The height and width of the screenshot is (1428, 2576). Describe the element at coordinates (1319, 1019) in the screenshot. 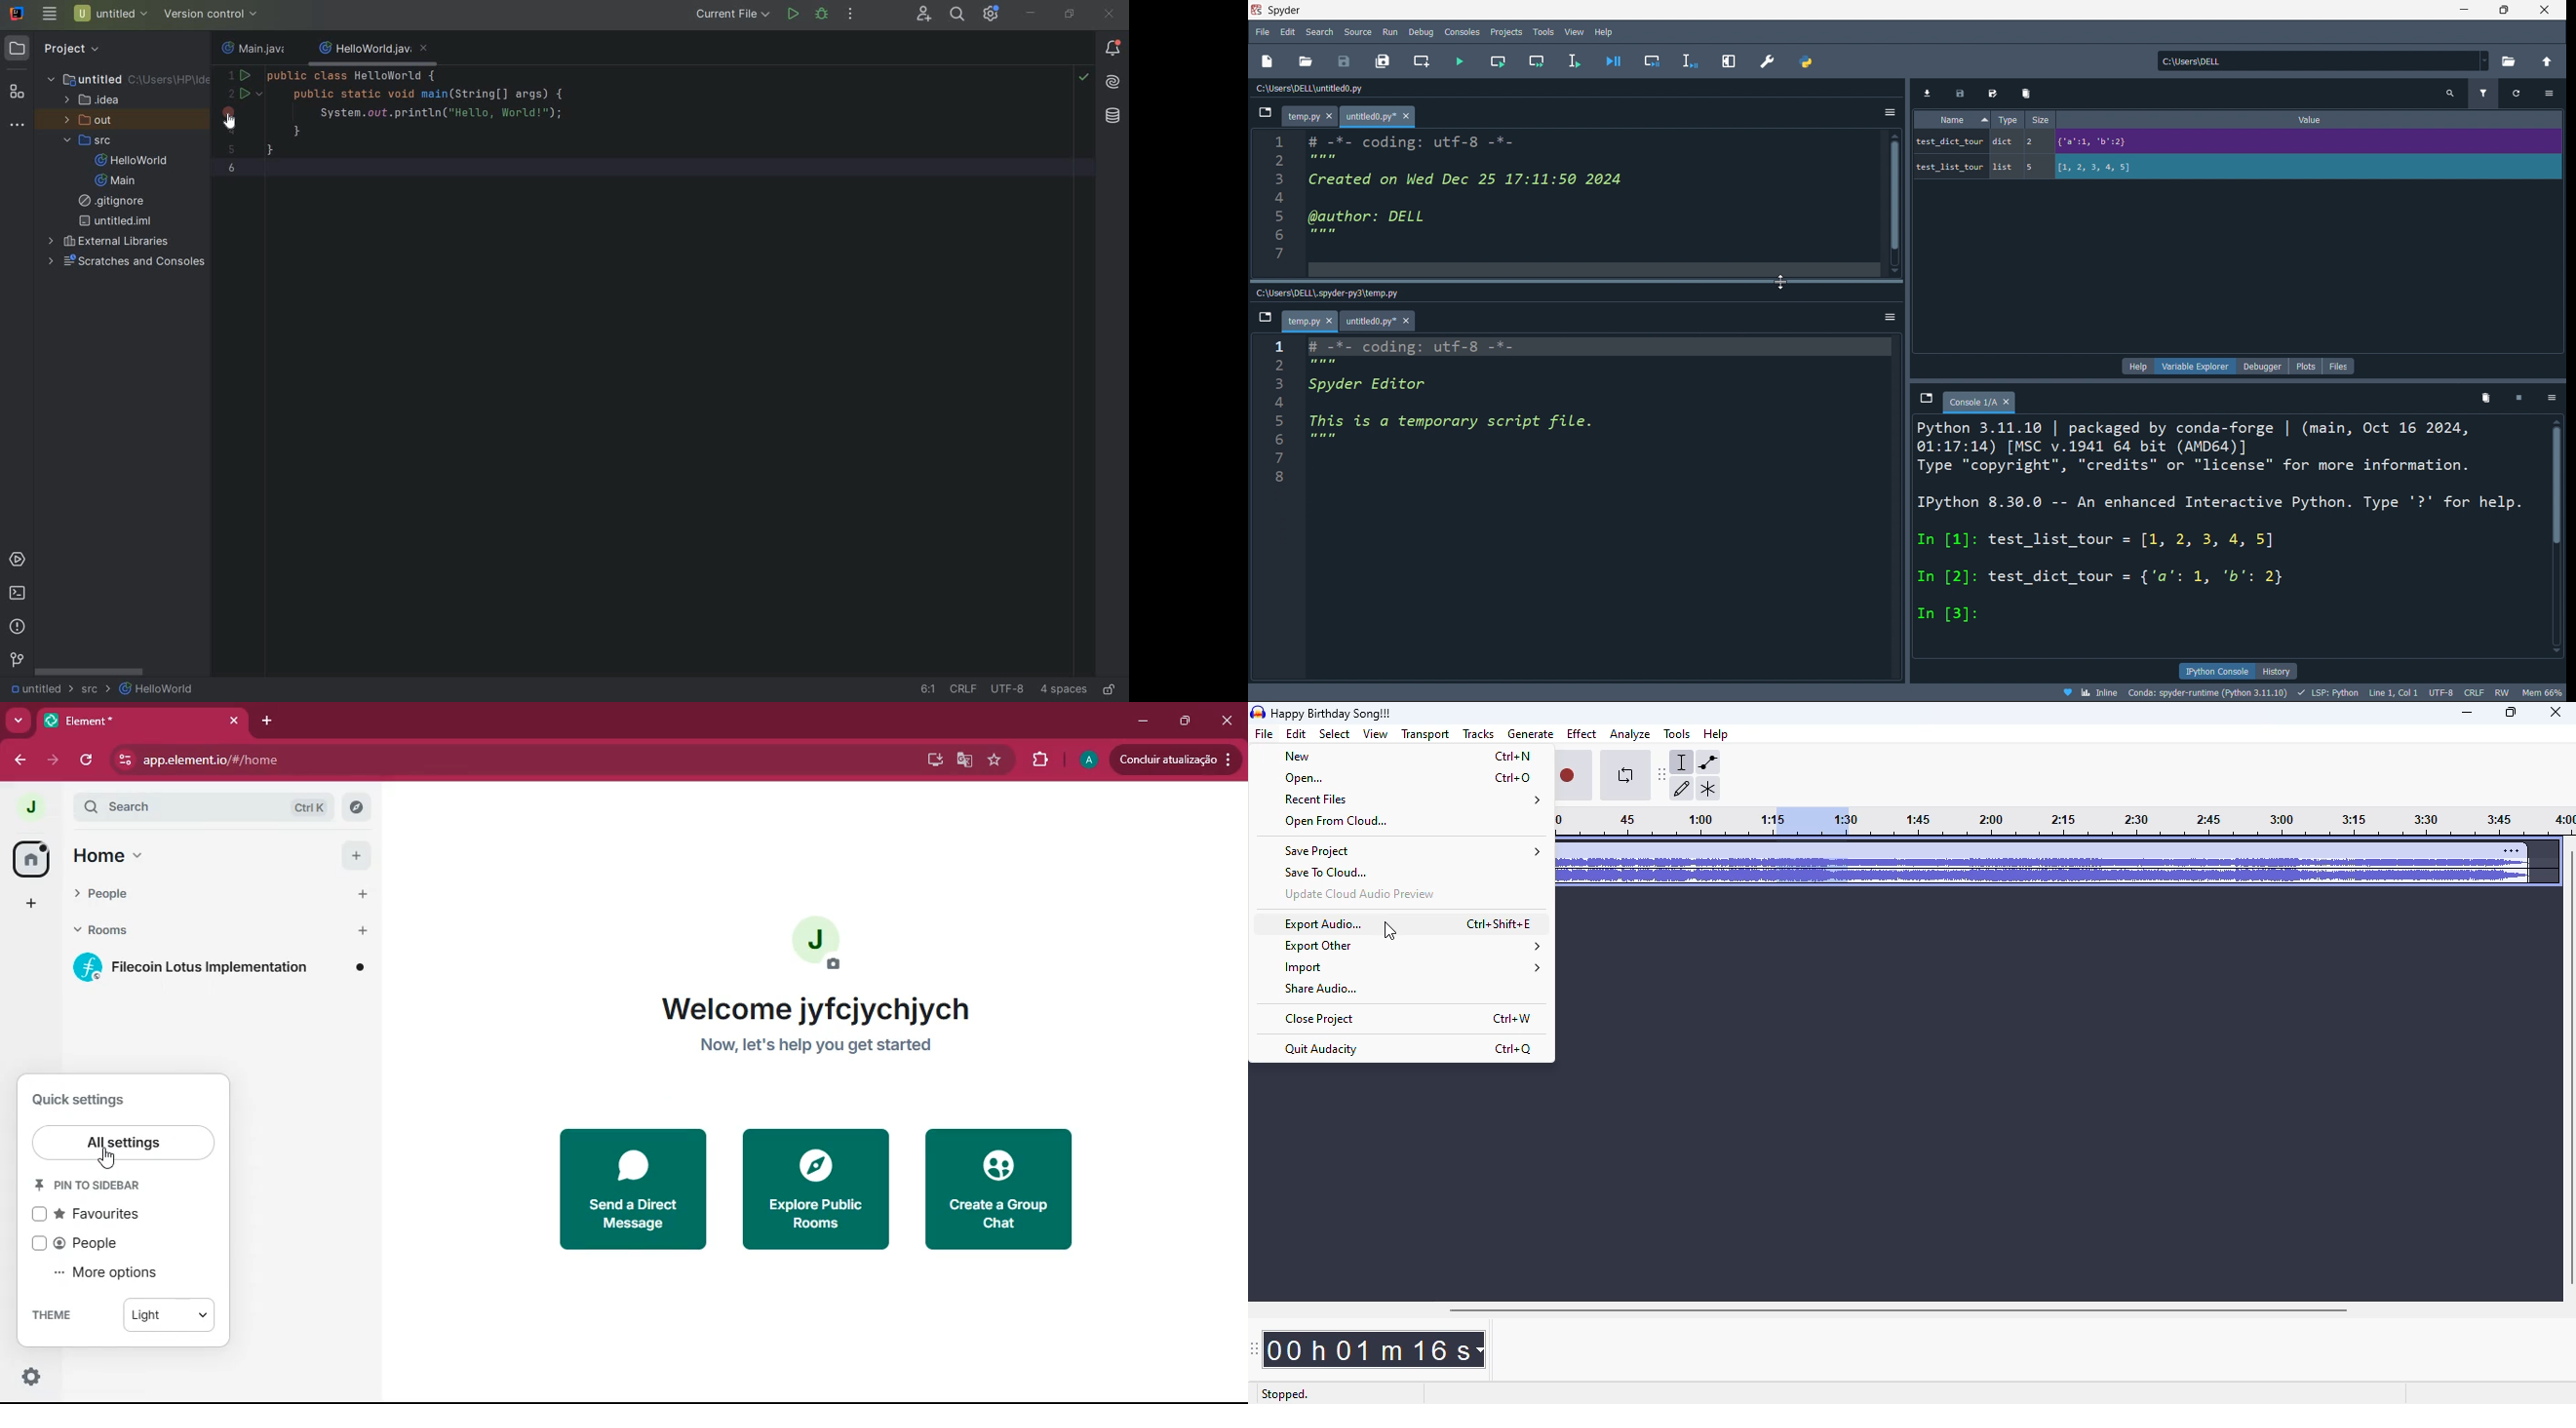

I see `close project` at that location.